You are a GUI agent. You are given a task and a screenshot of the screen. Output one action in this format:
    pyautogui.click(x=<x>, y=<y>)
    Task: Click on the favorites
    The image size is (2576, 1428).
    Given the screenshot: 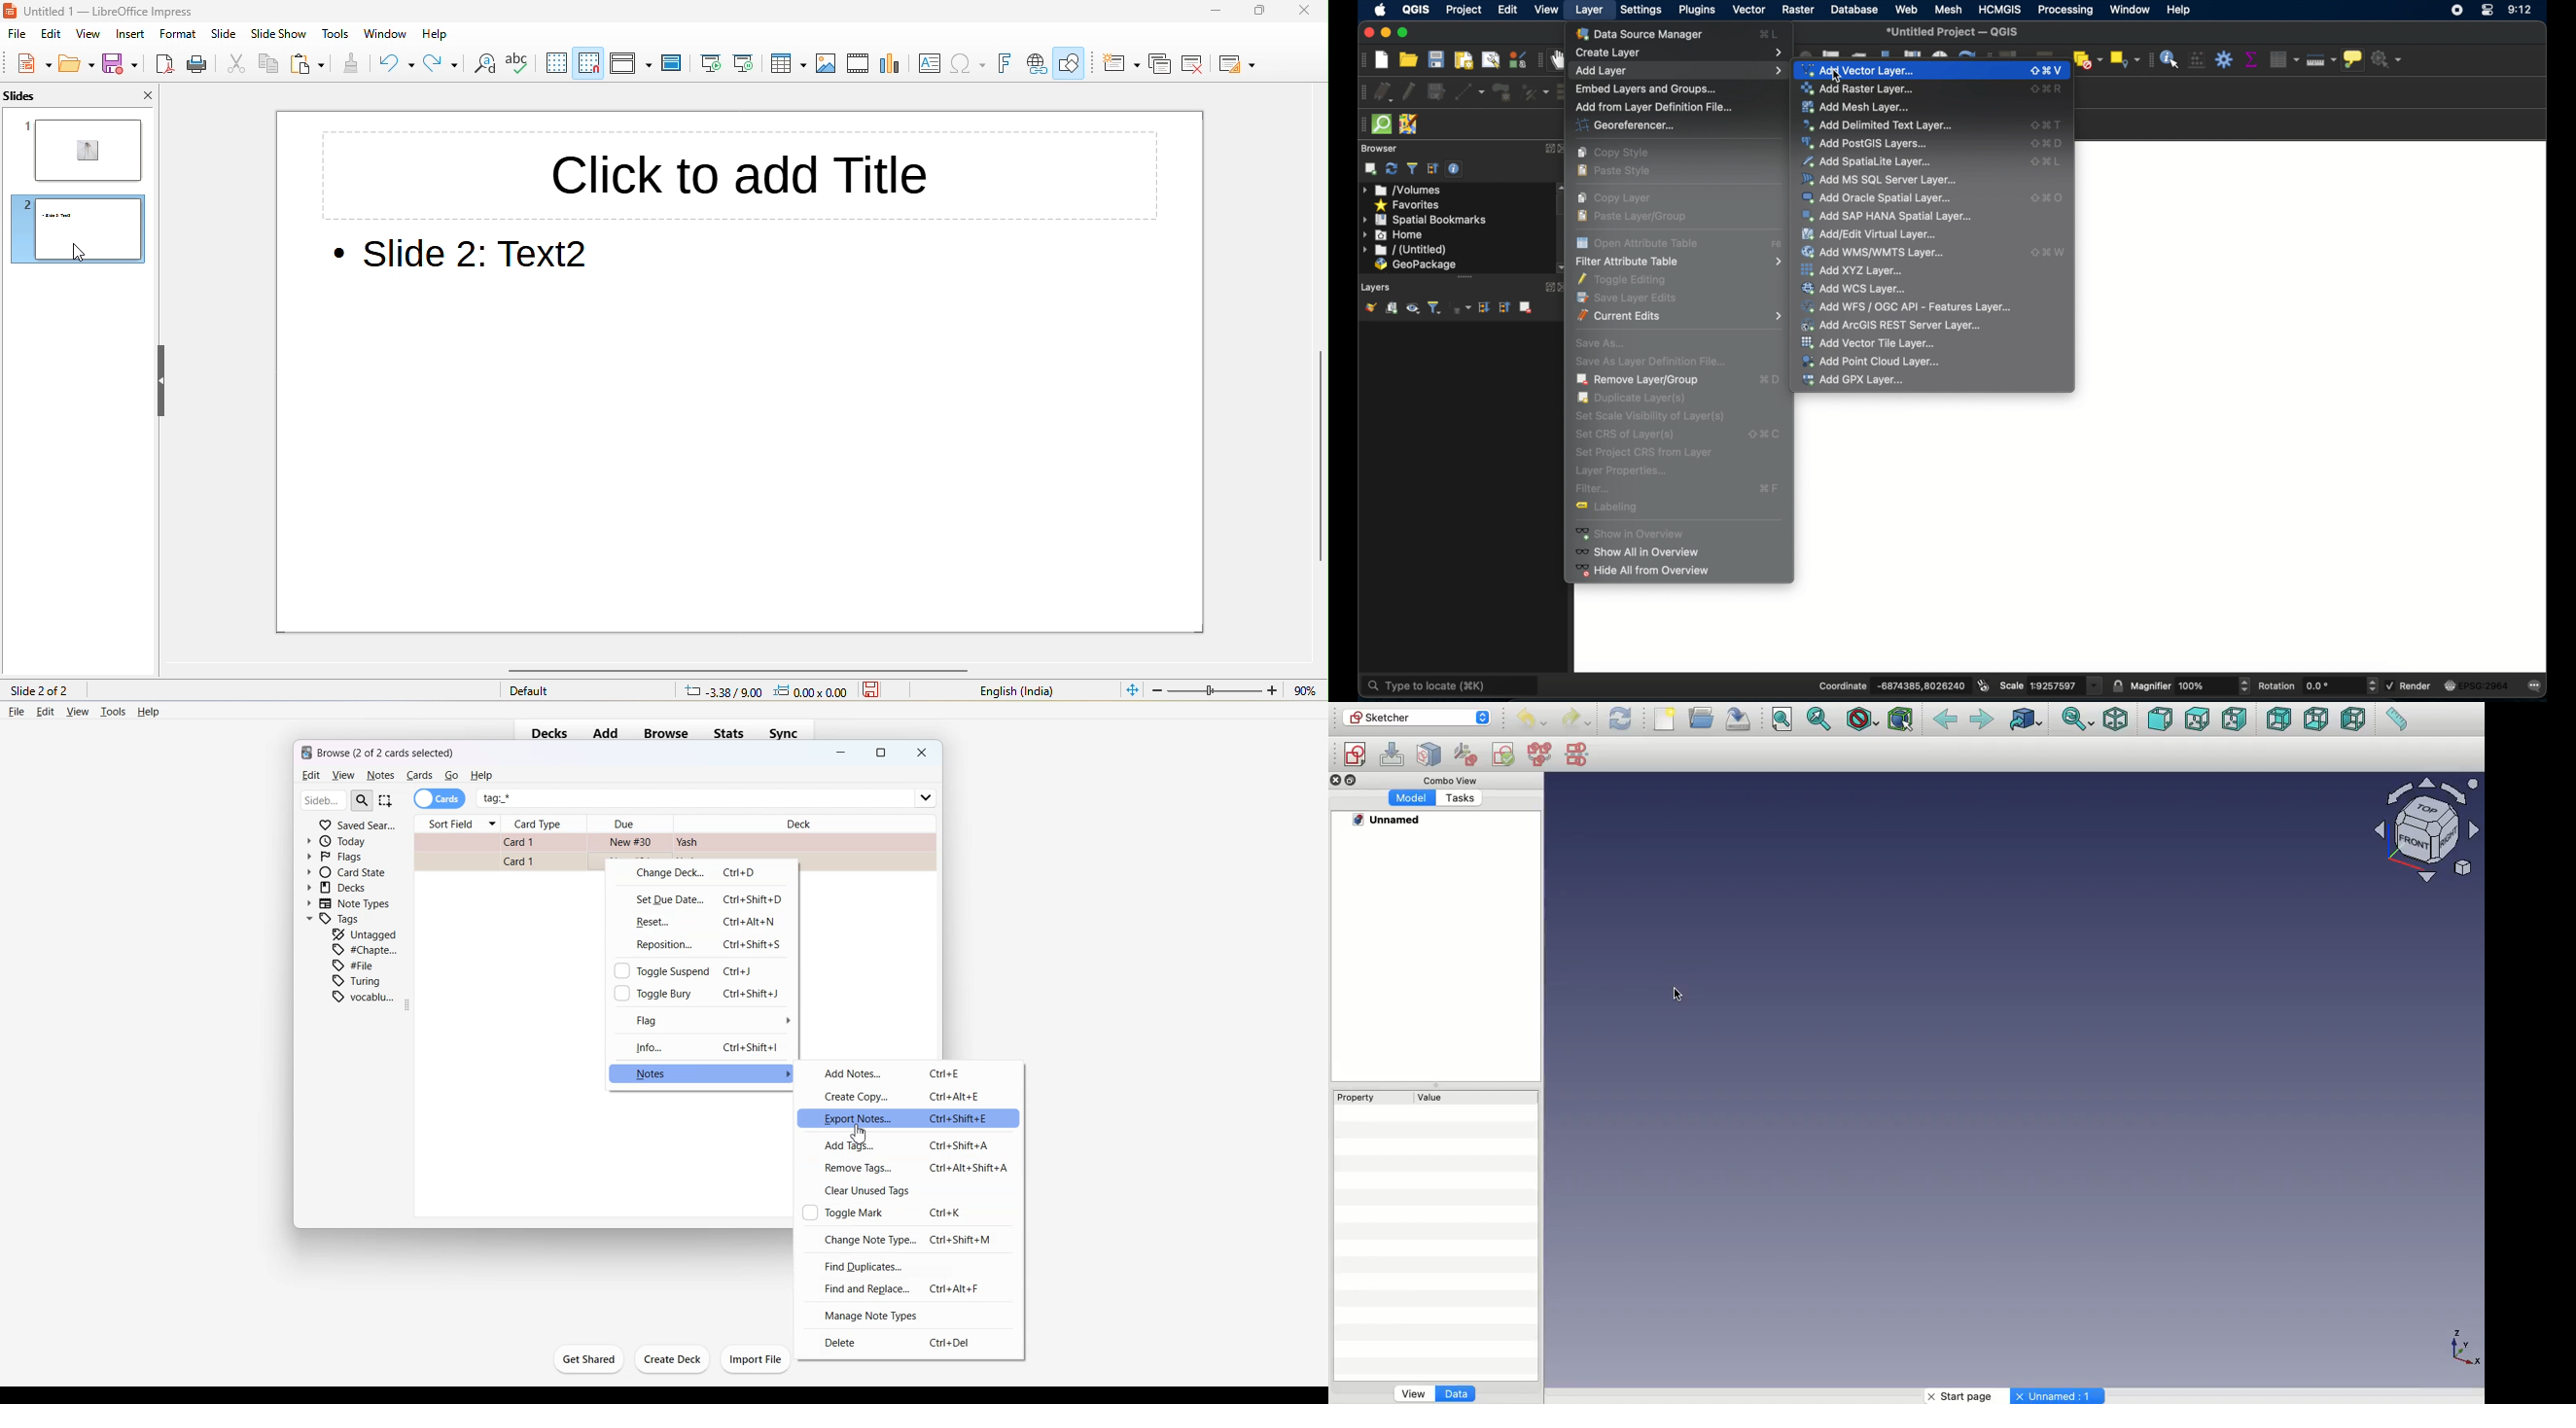 What is the action you would take?
    pyautogui.click(x=1408, y=204)
    